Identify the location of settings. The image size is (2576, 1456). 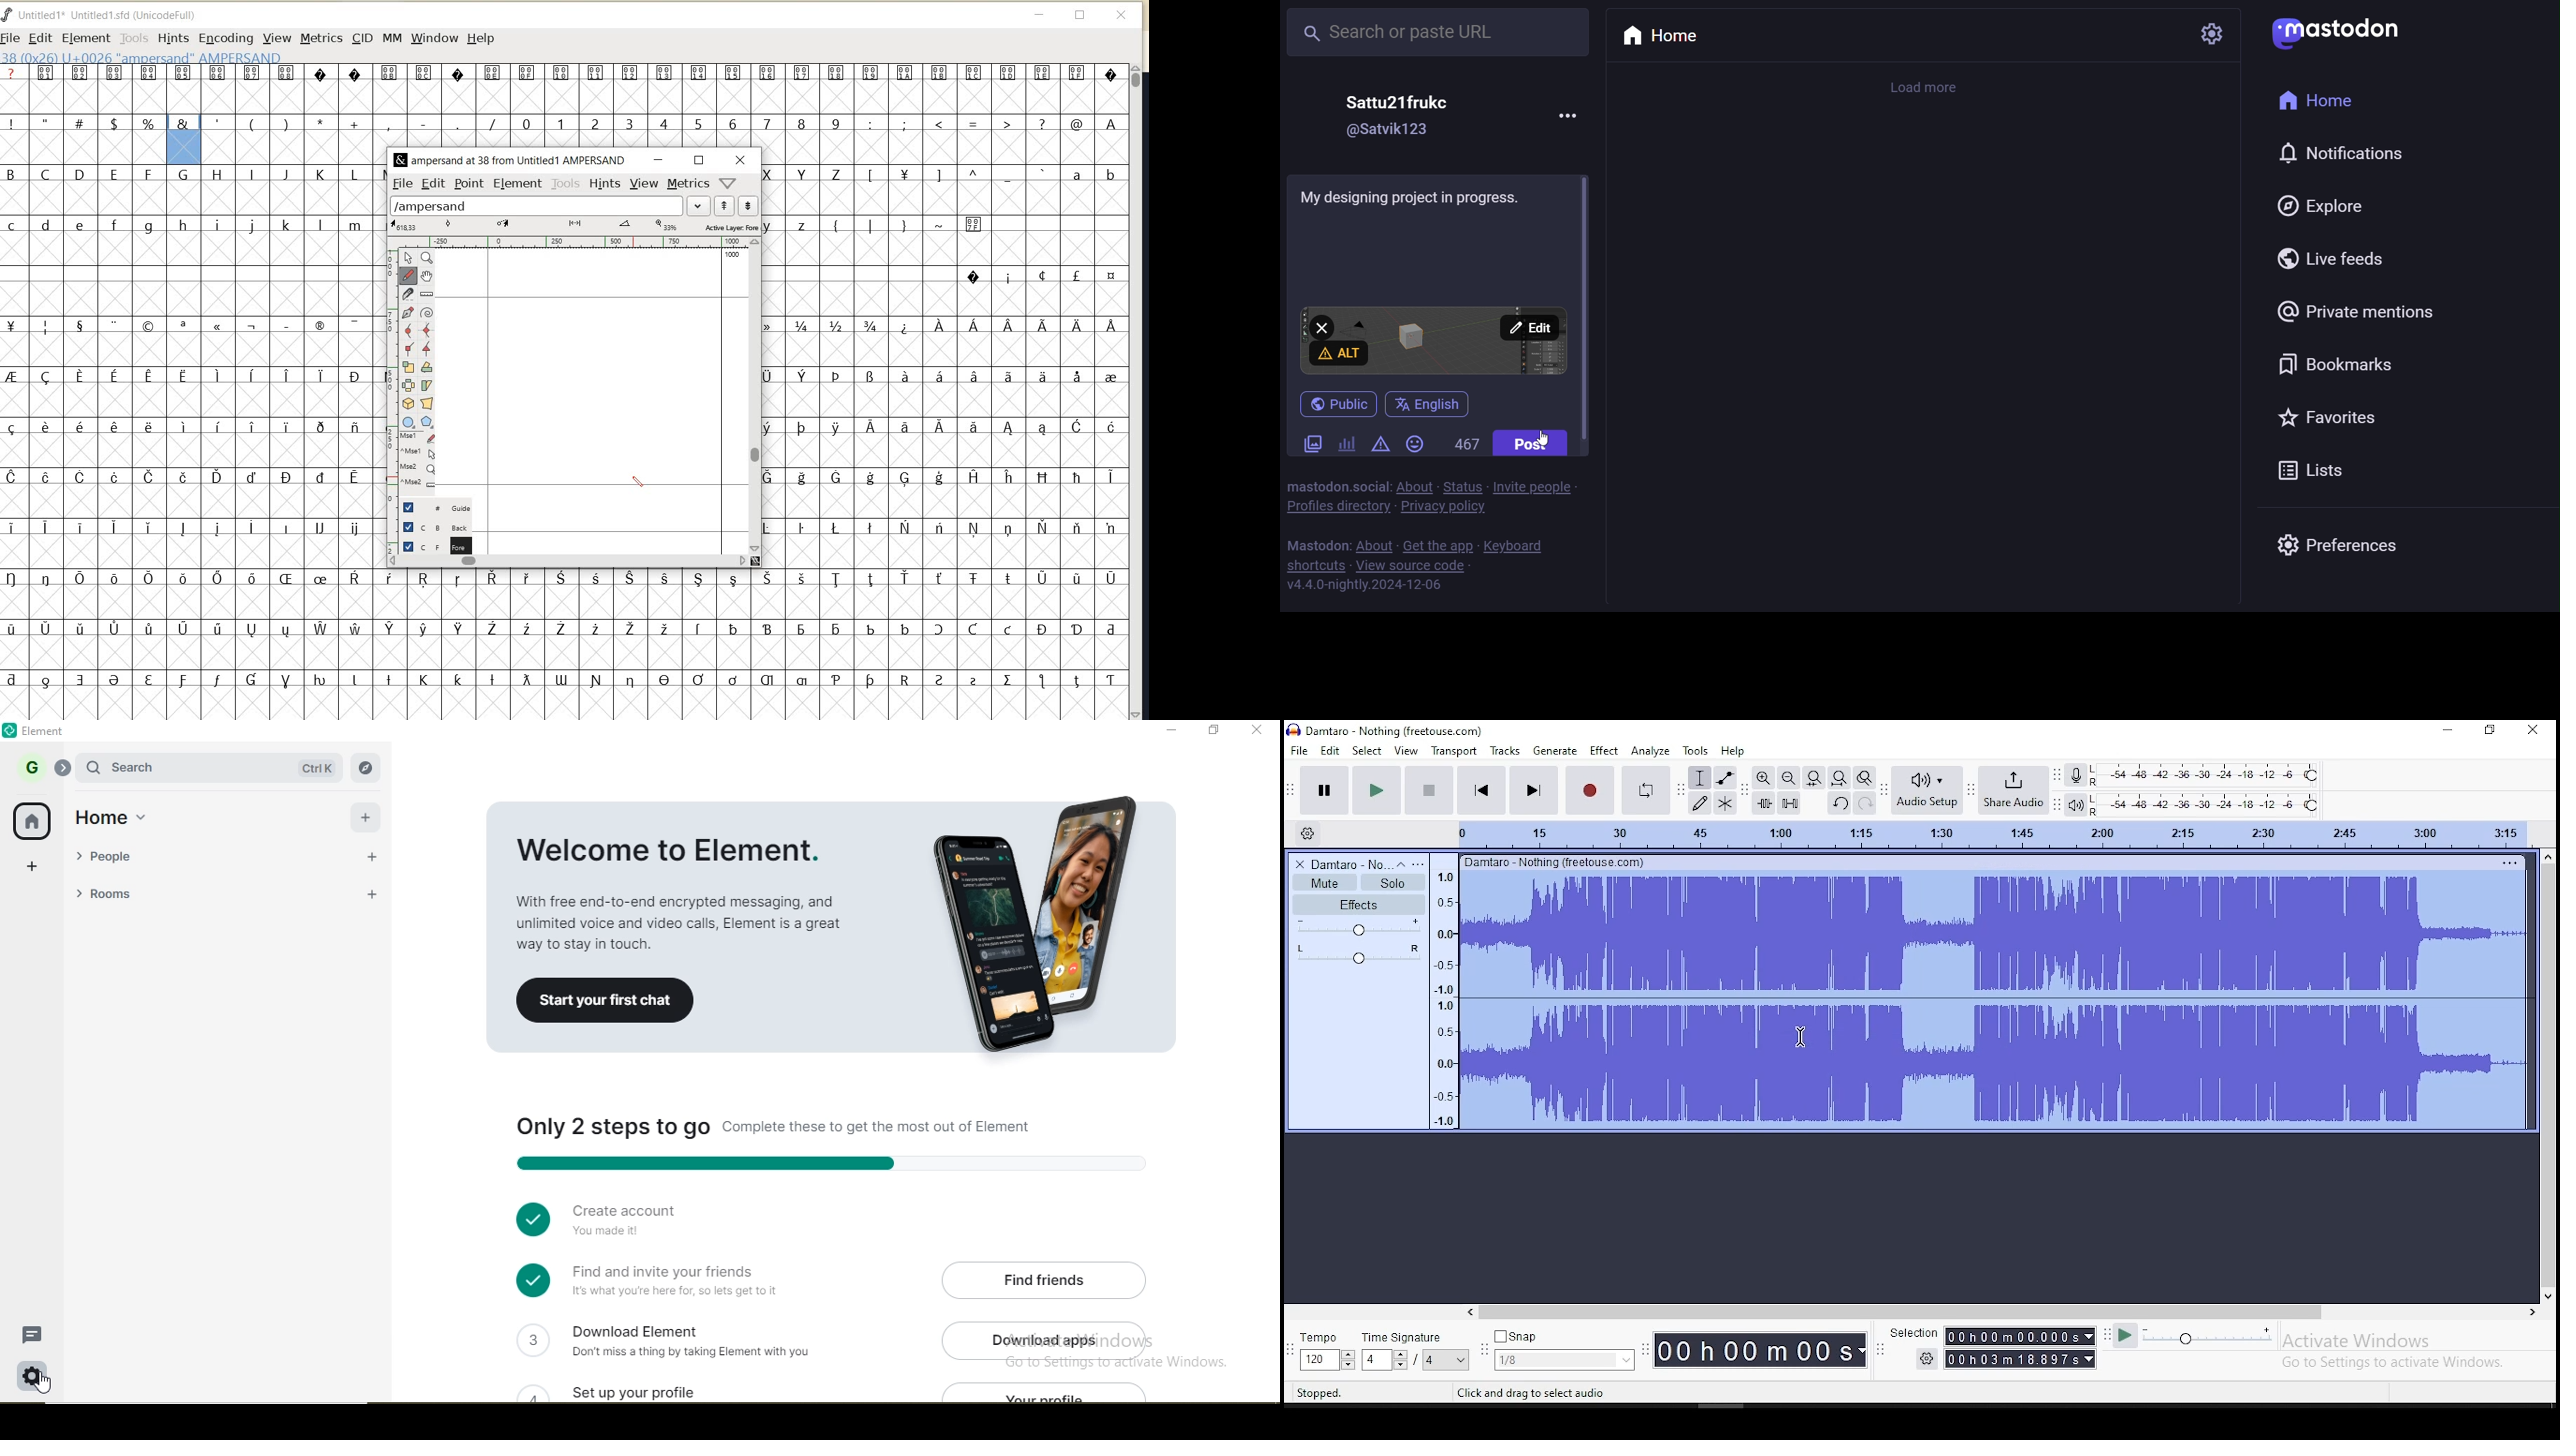
(1925, 1359).